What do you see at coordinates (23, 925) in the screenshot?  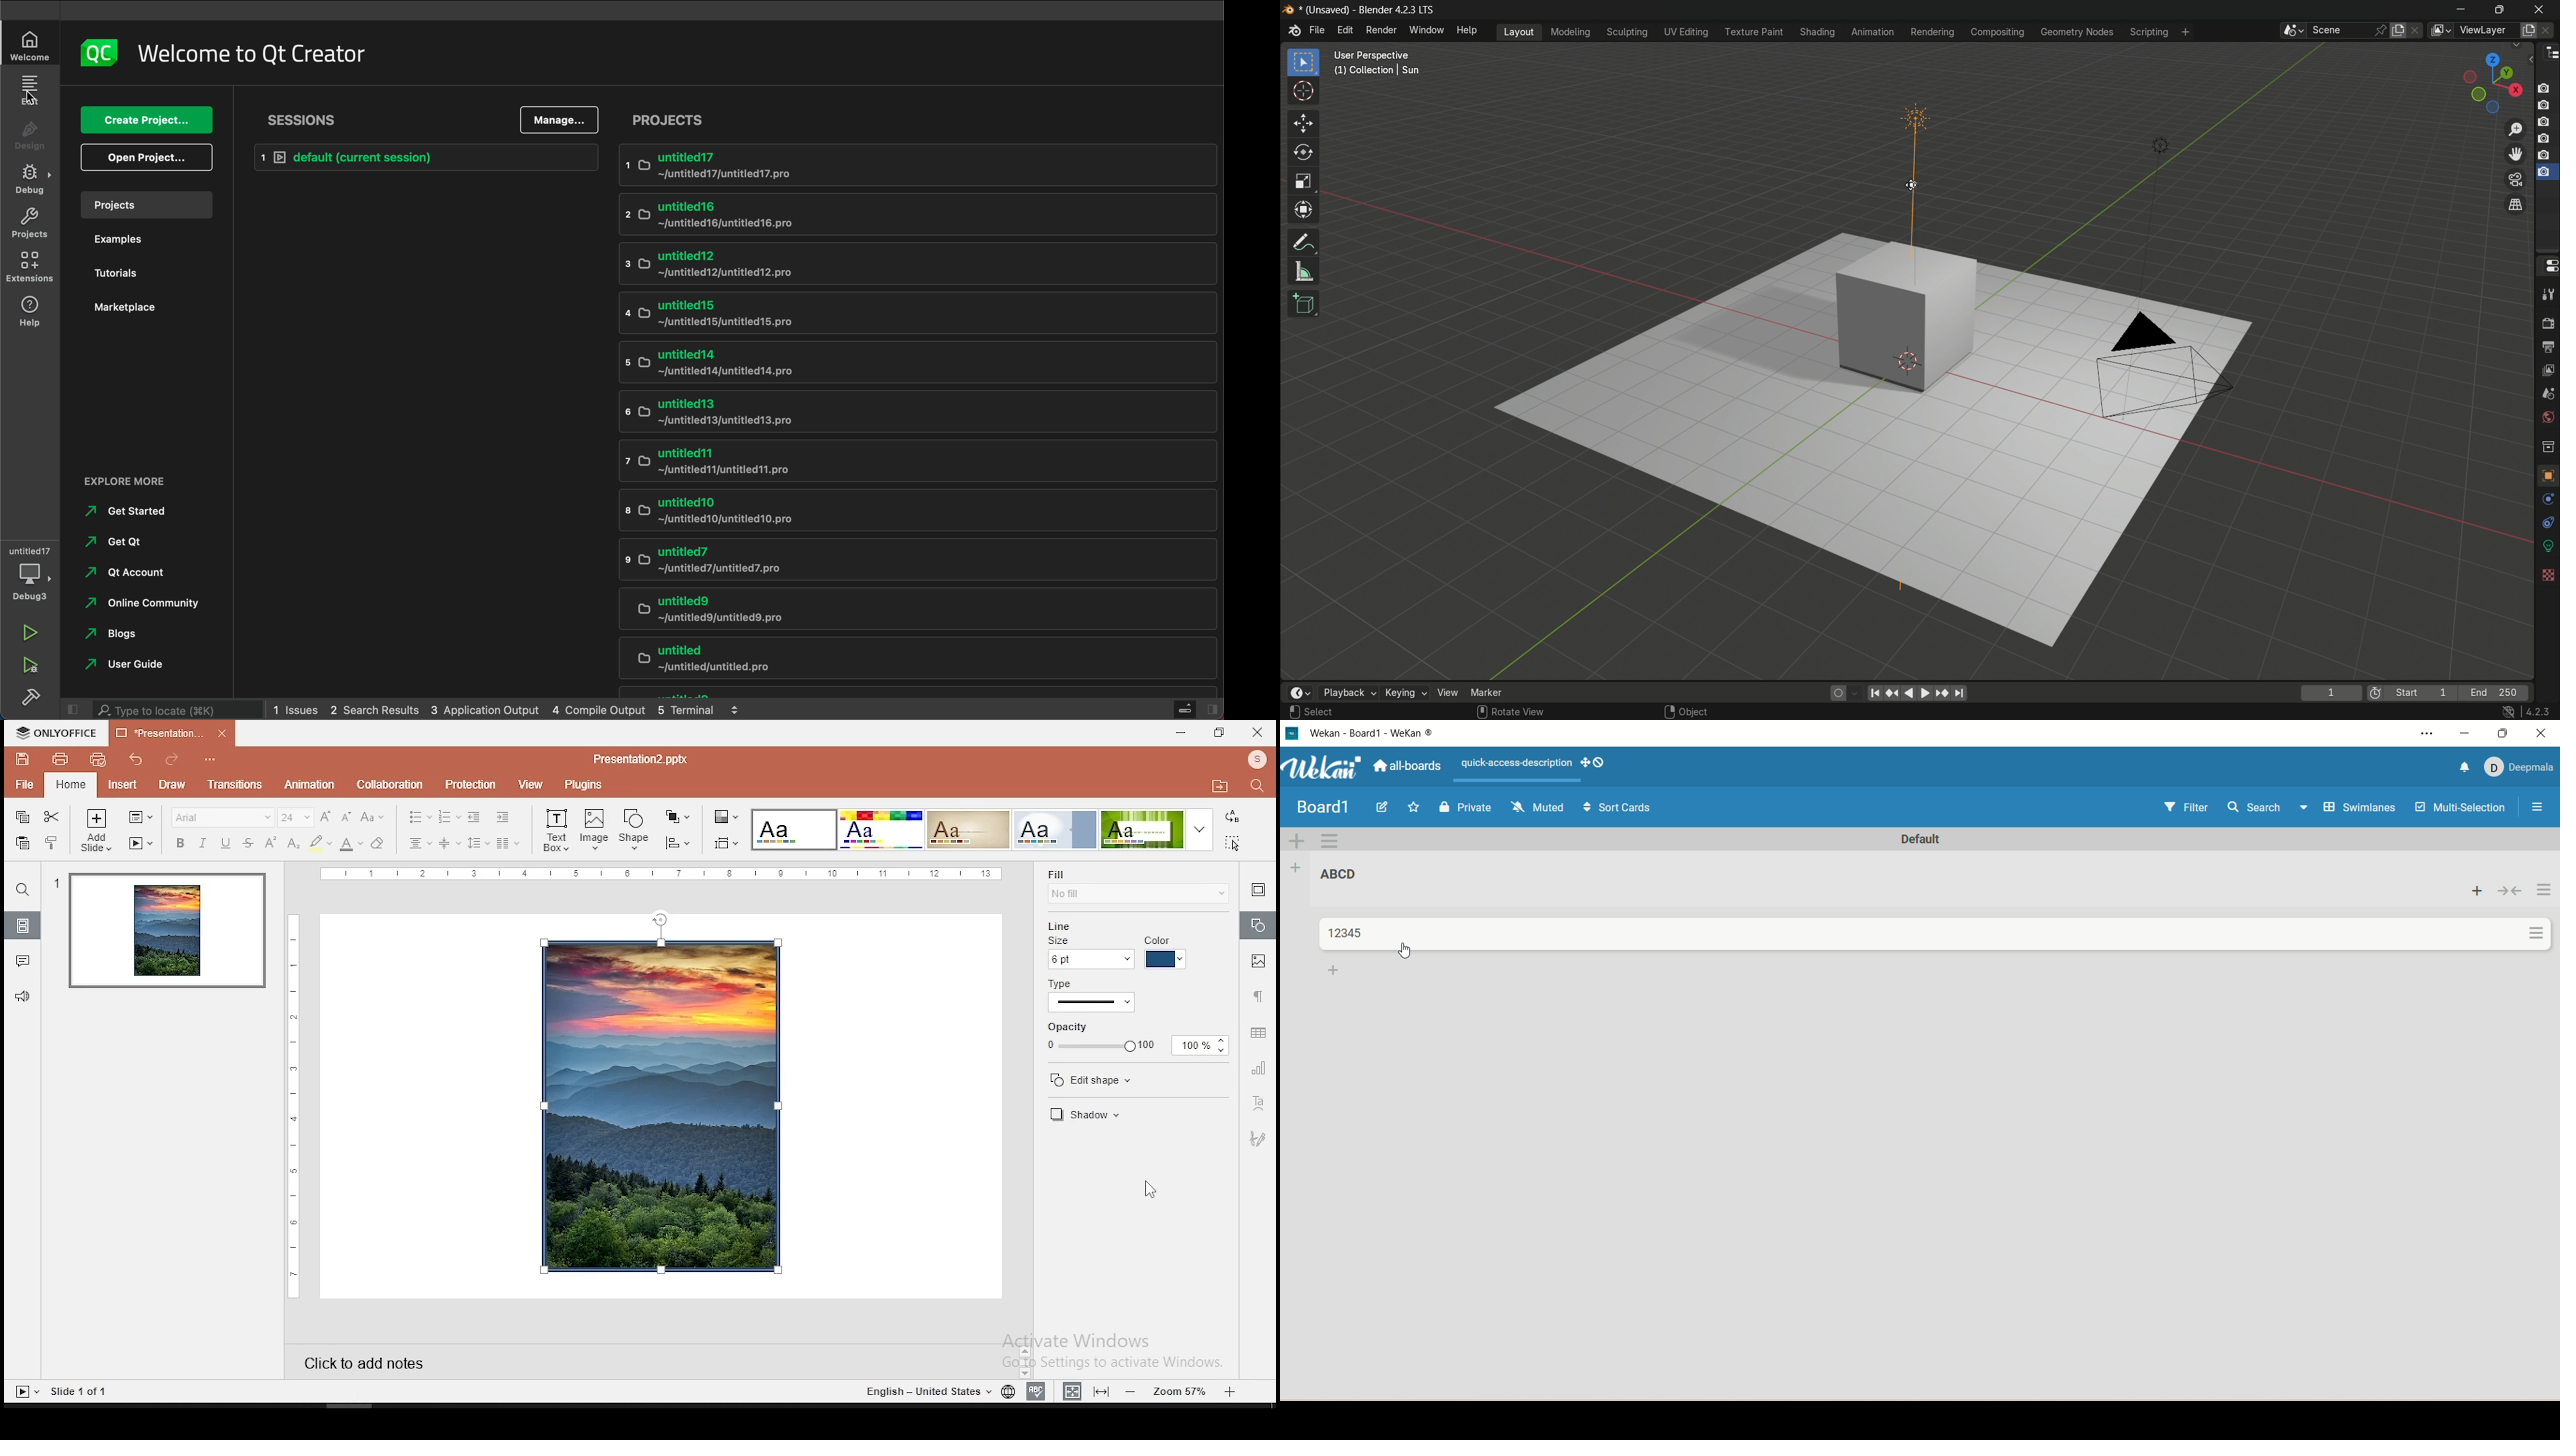 I see `slides` at bounding box center [23, 925].